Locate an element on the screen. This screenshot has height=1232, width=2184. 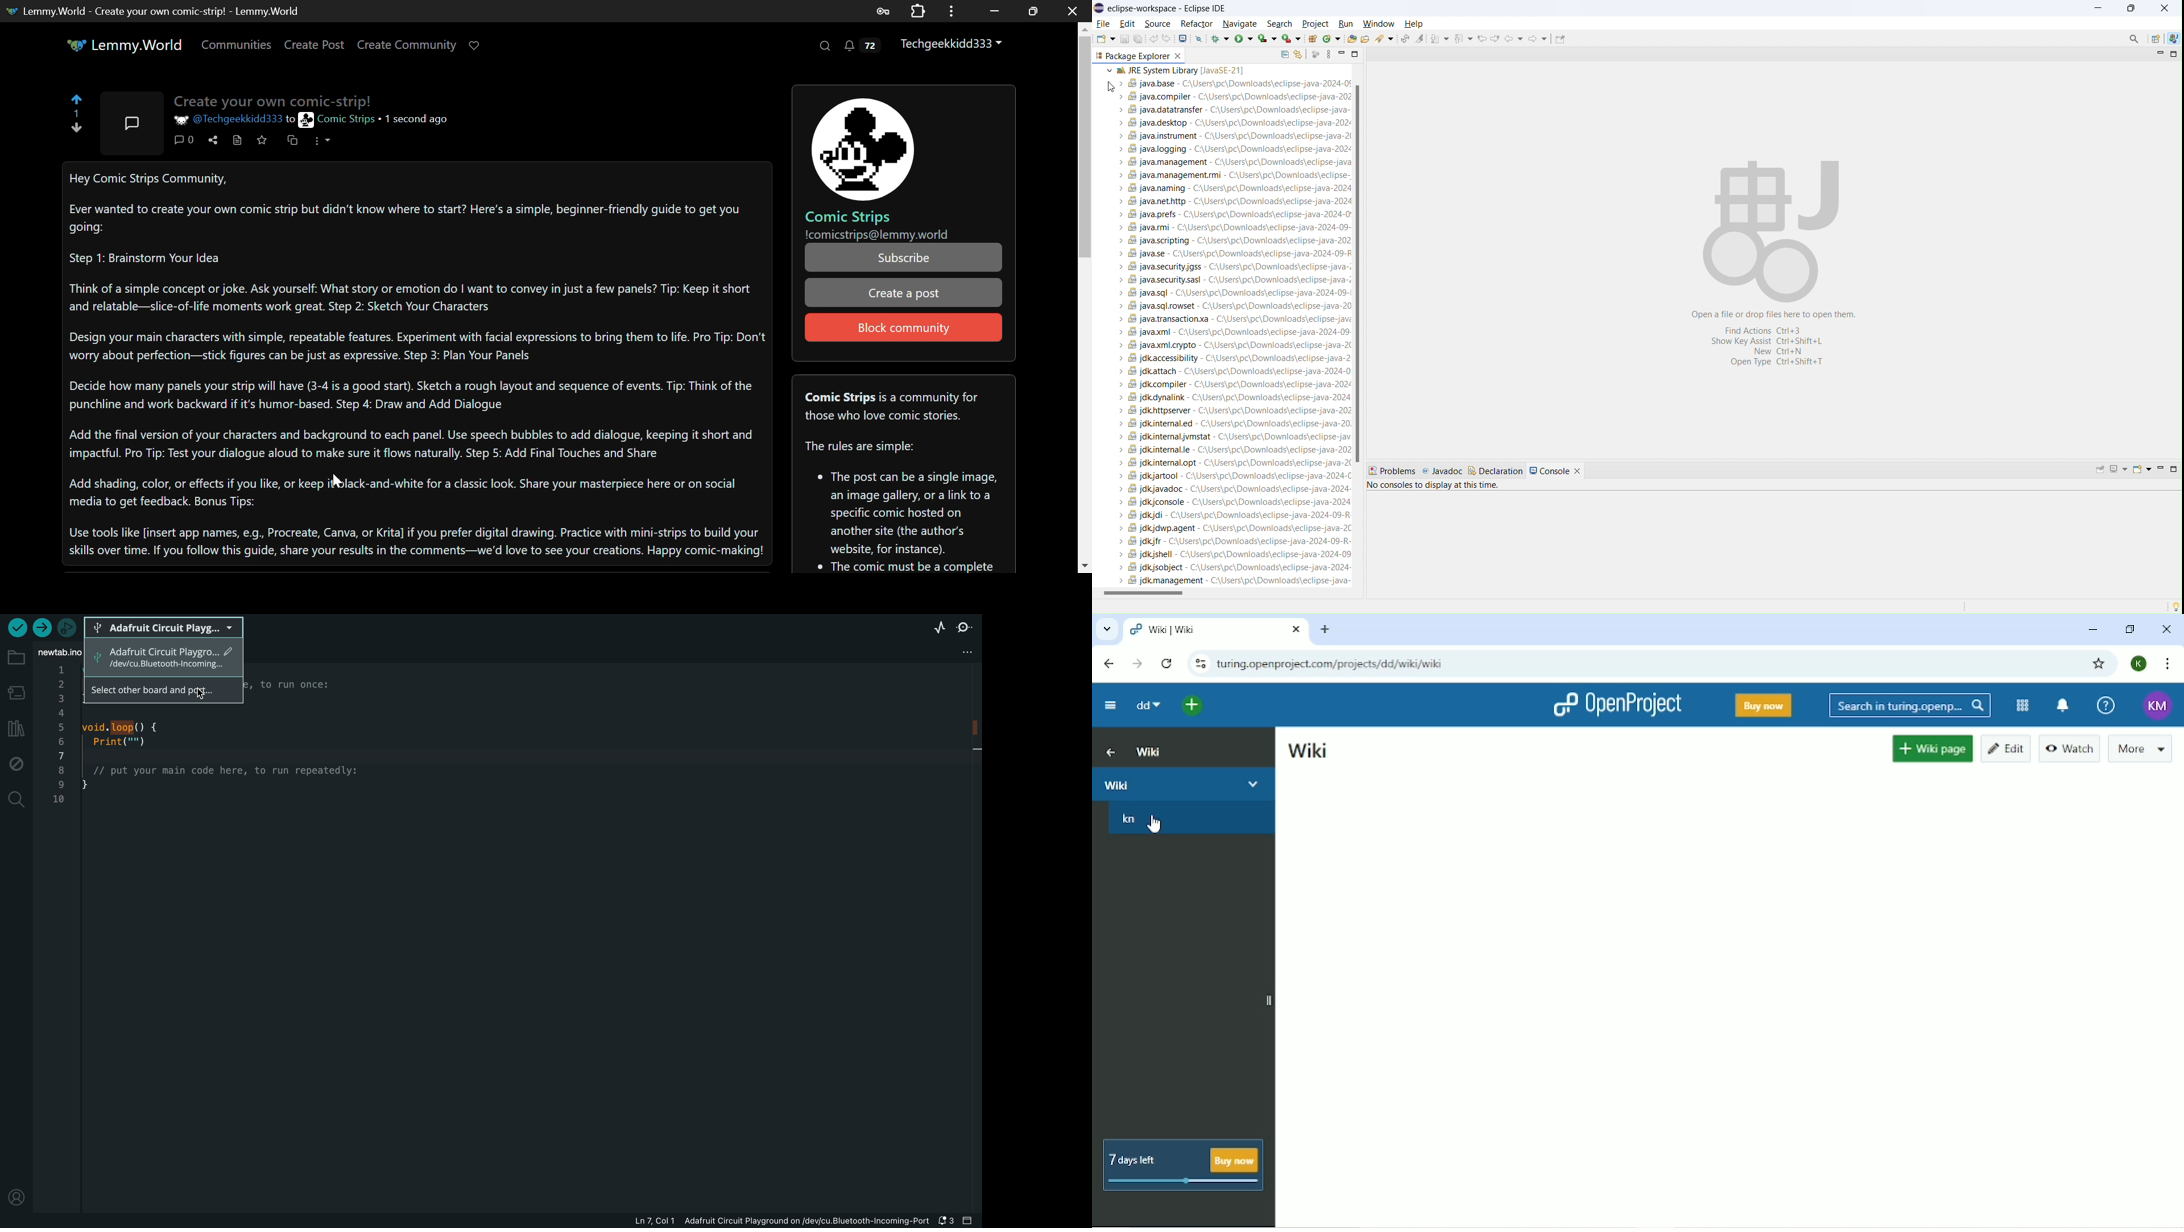
Search is located at coordinates (2134, 39).